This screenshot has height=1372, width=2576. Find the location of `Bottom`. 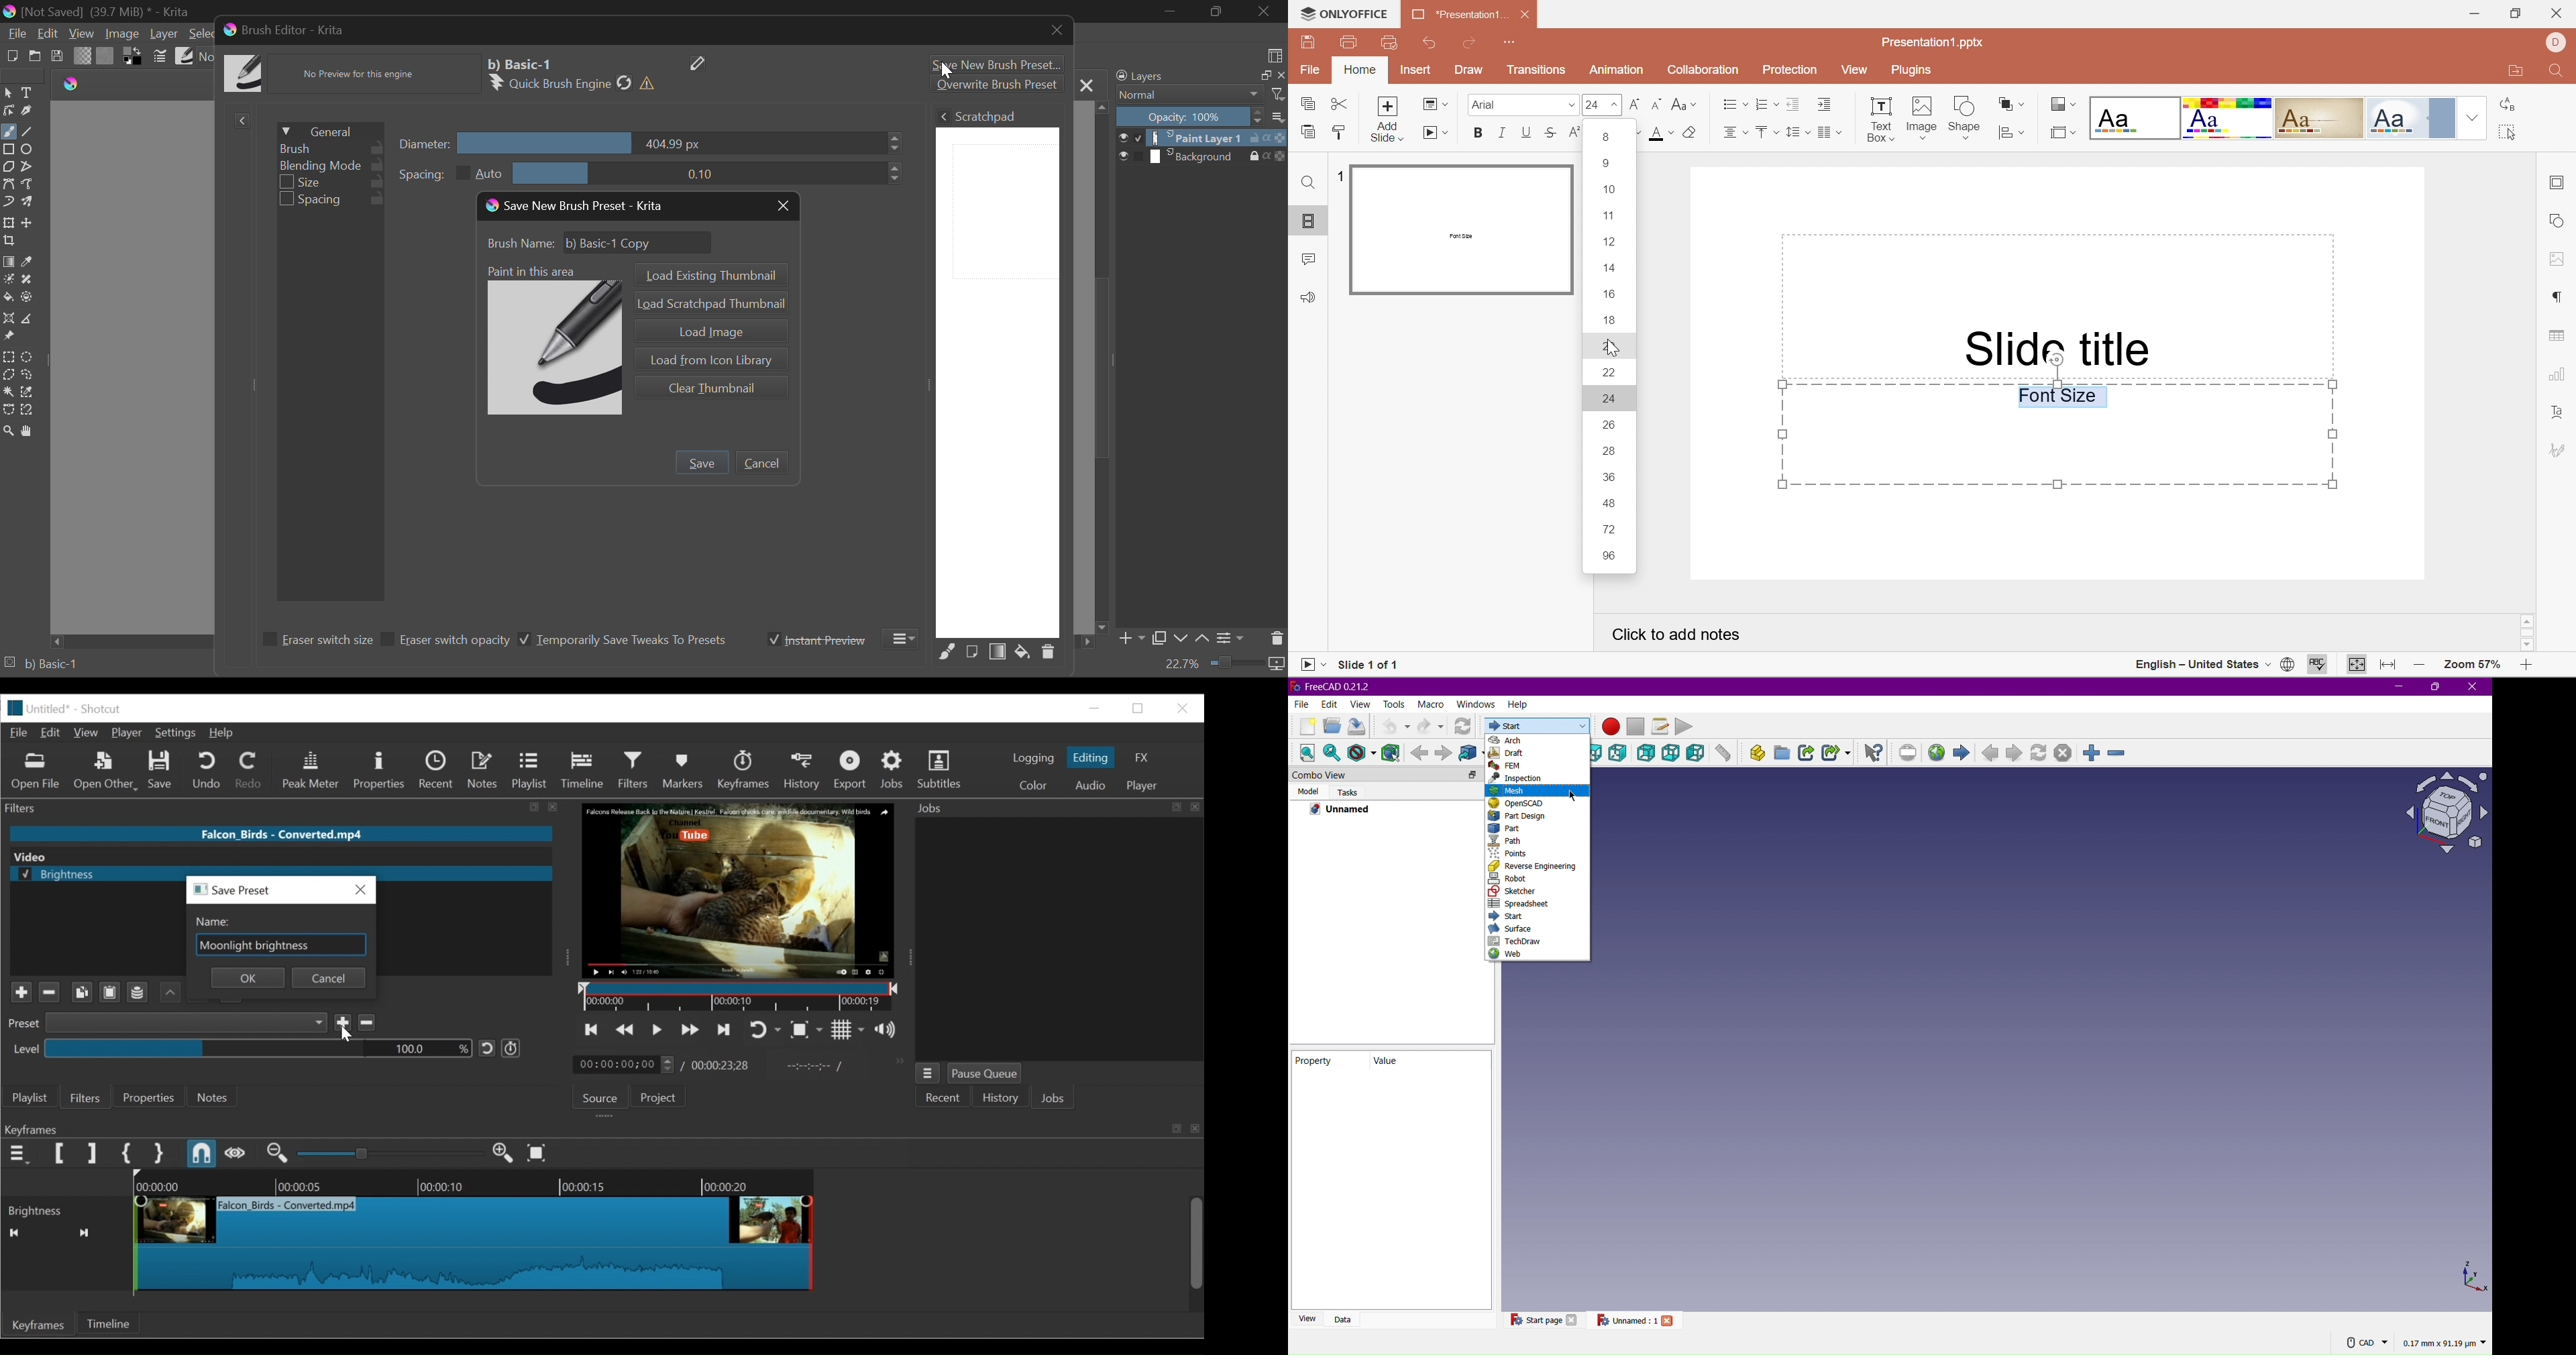

Bottom is located at coordinates (1673, 753).